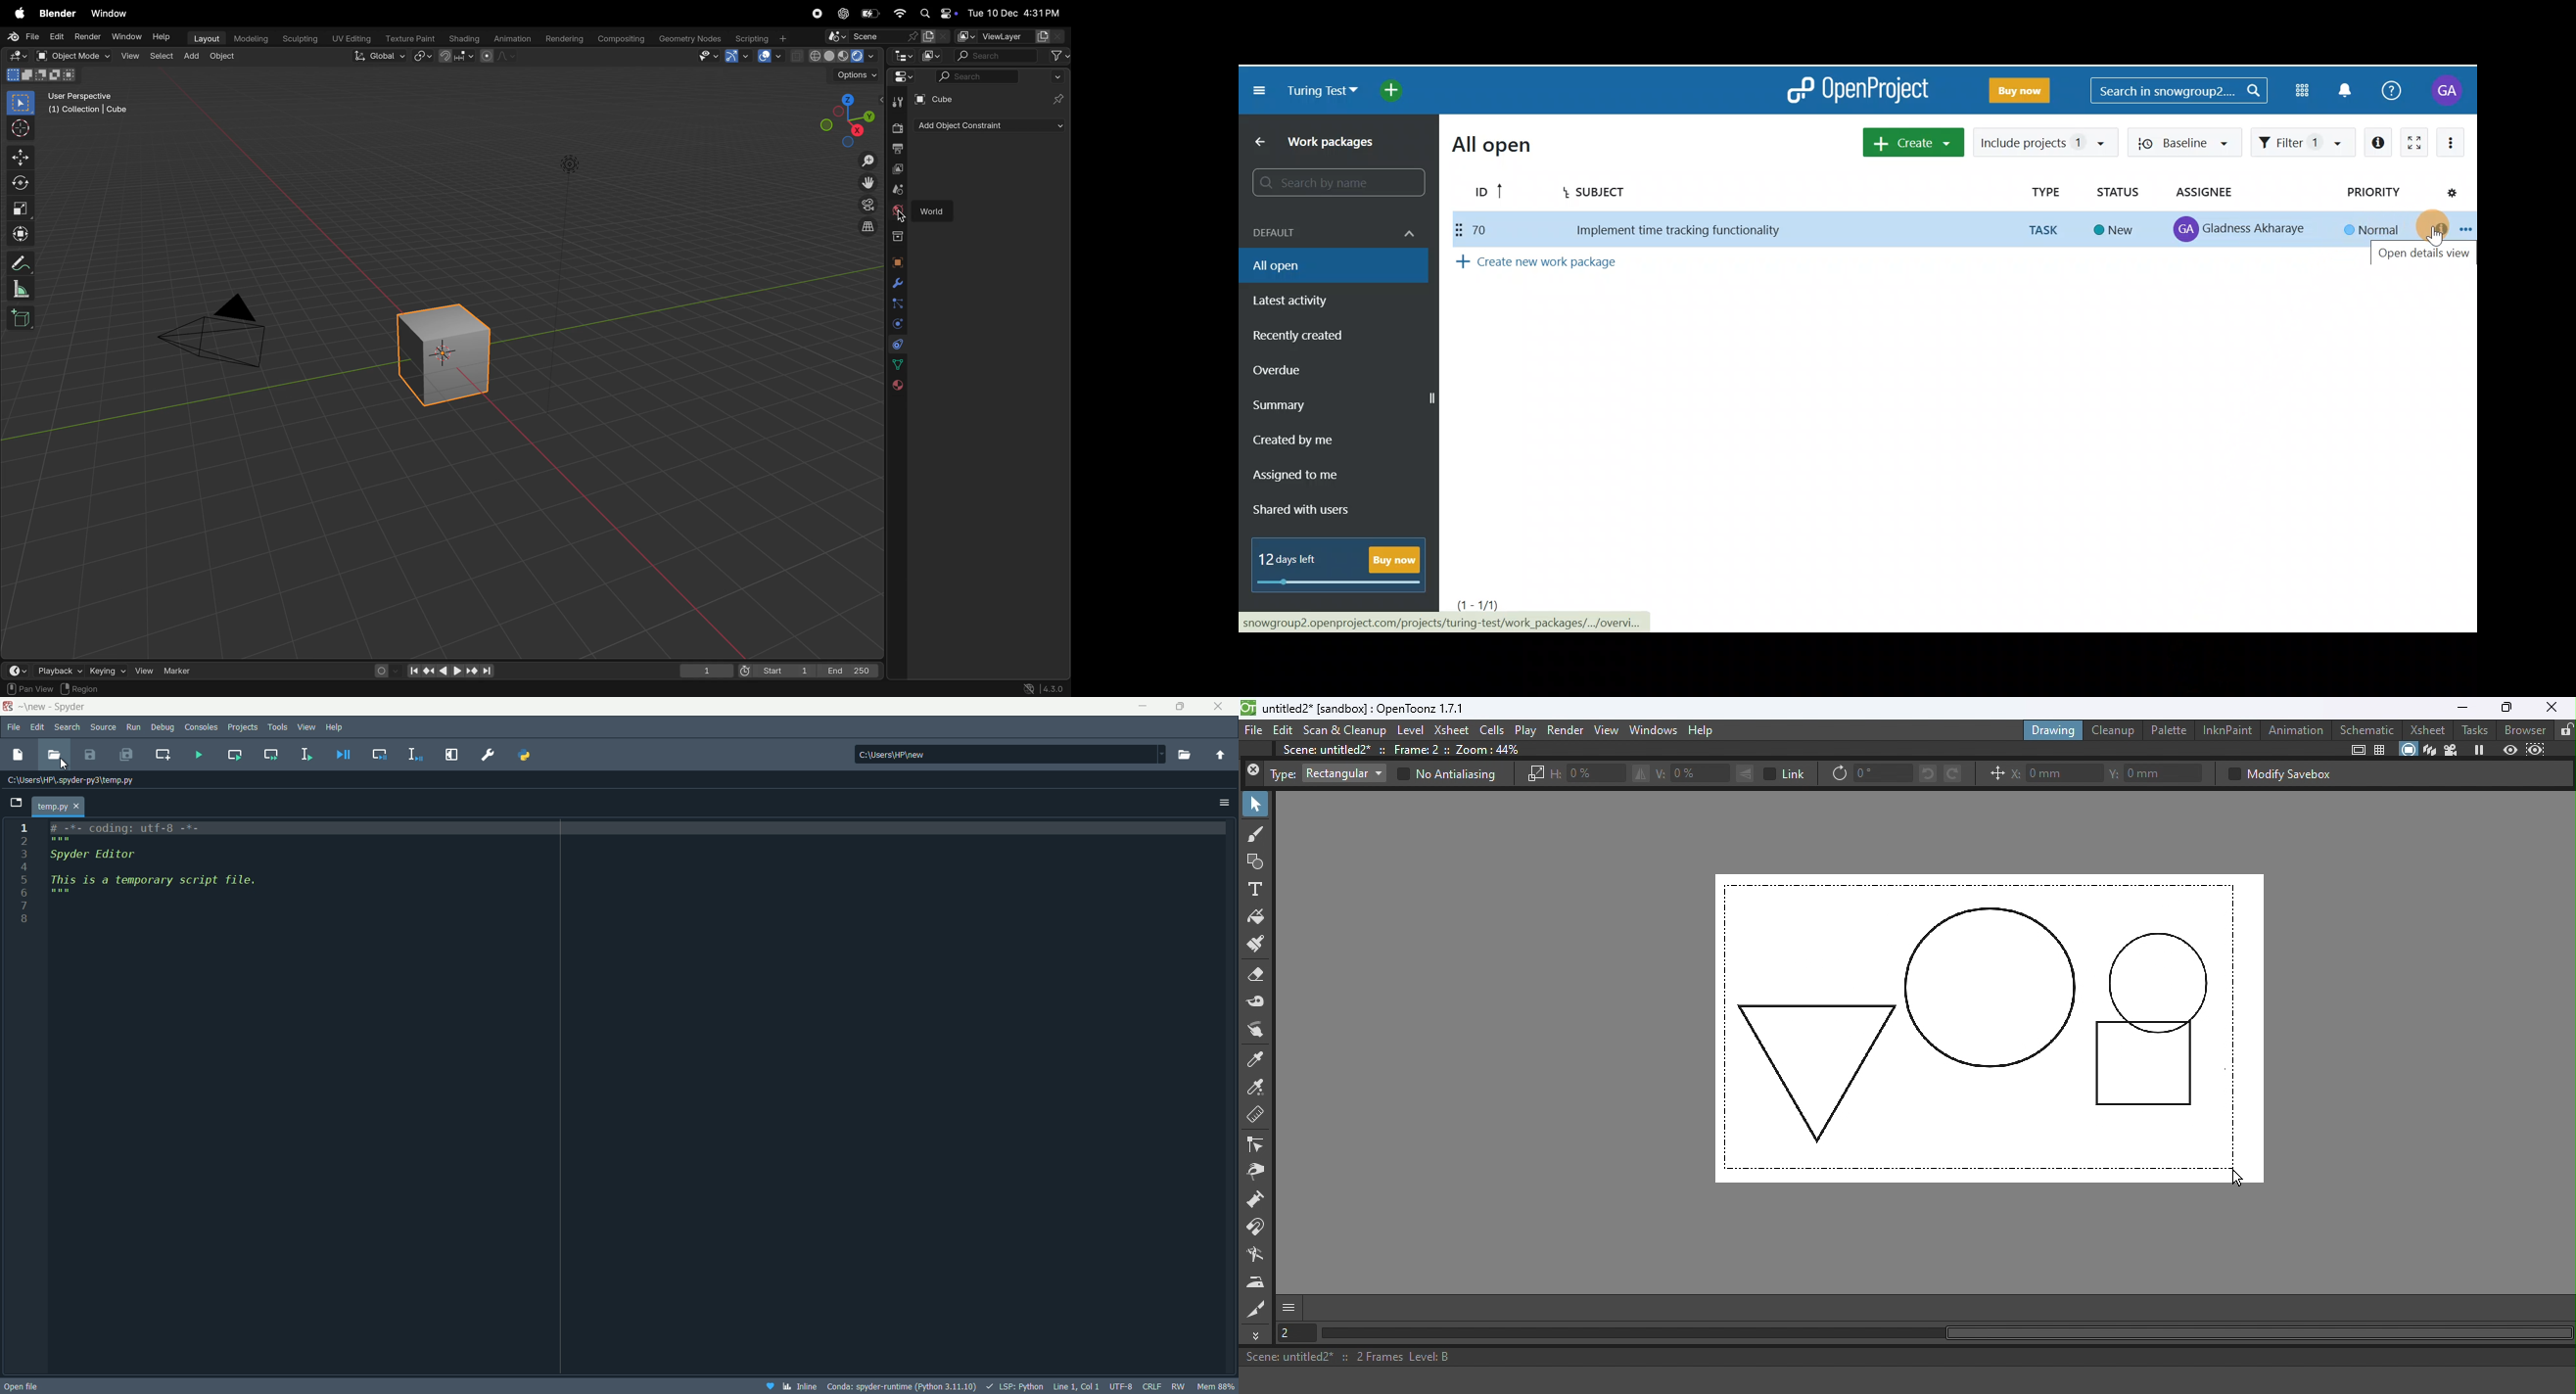 This screenshot has height=1400, width=2576. What do you see at coordinates (564, 38) in the screenshot?
I see `Rendering` at bounding box center [564, 38].